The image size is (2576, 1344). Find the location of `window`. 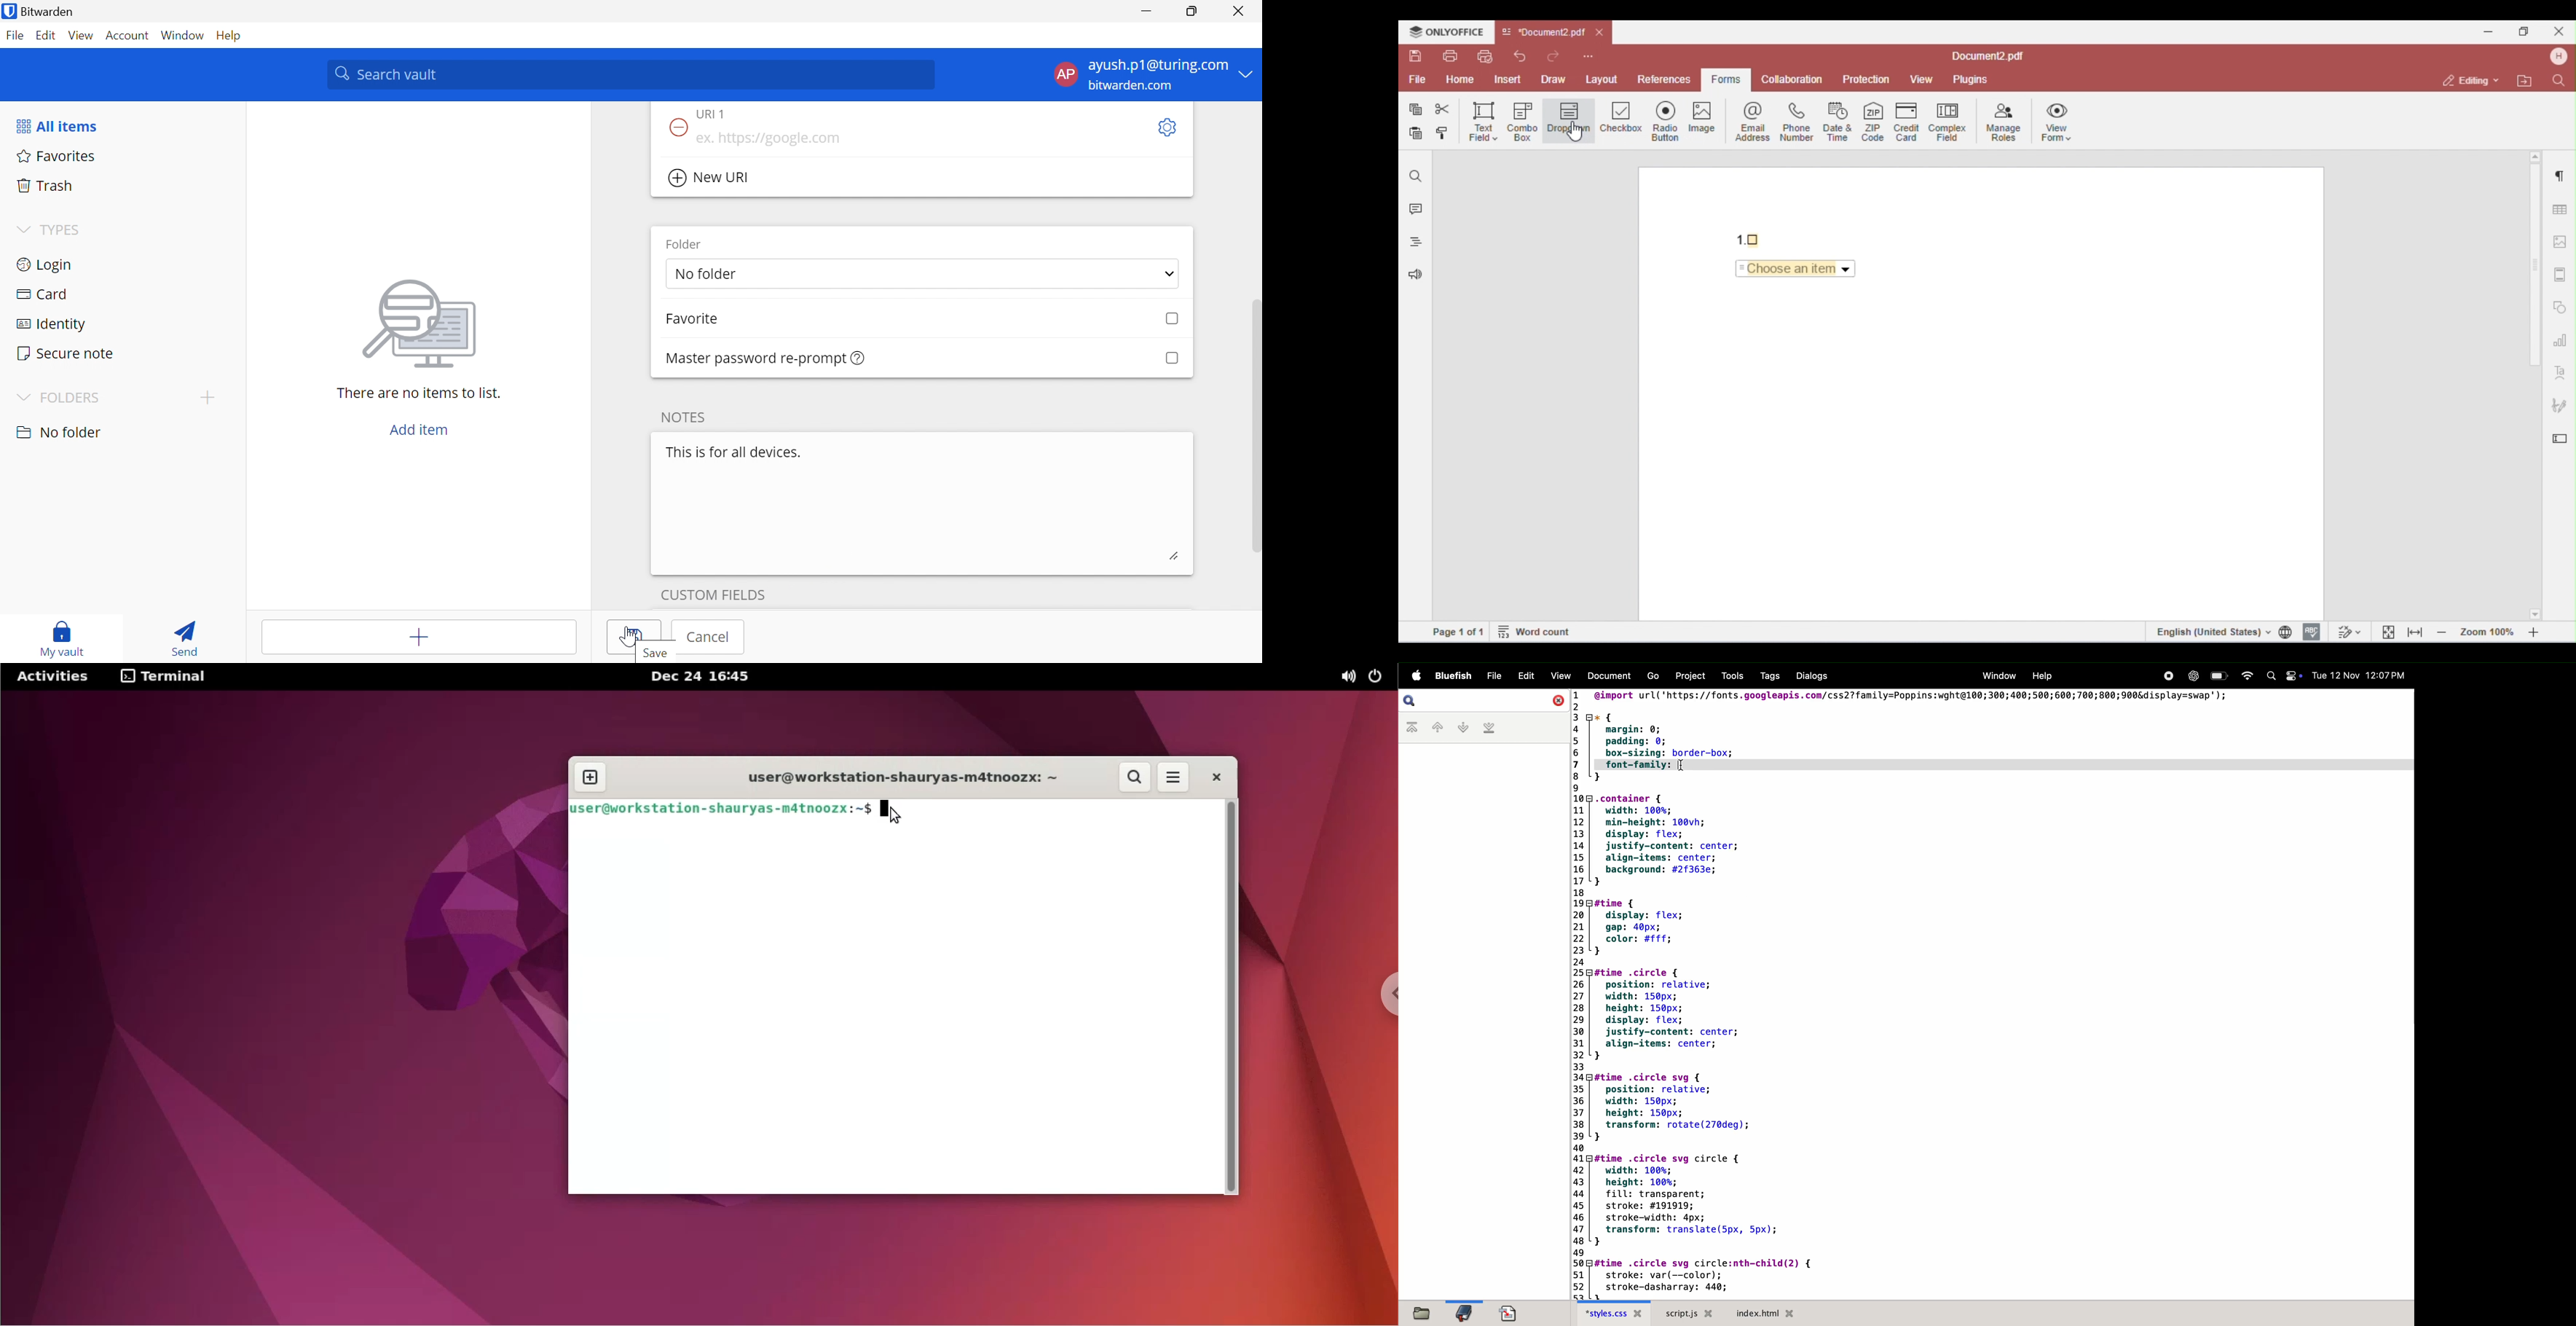

window is located at coordinates (1998, 675).